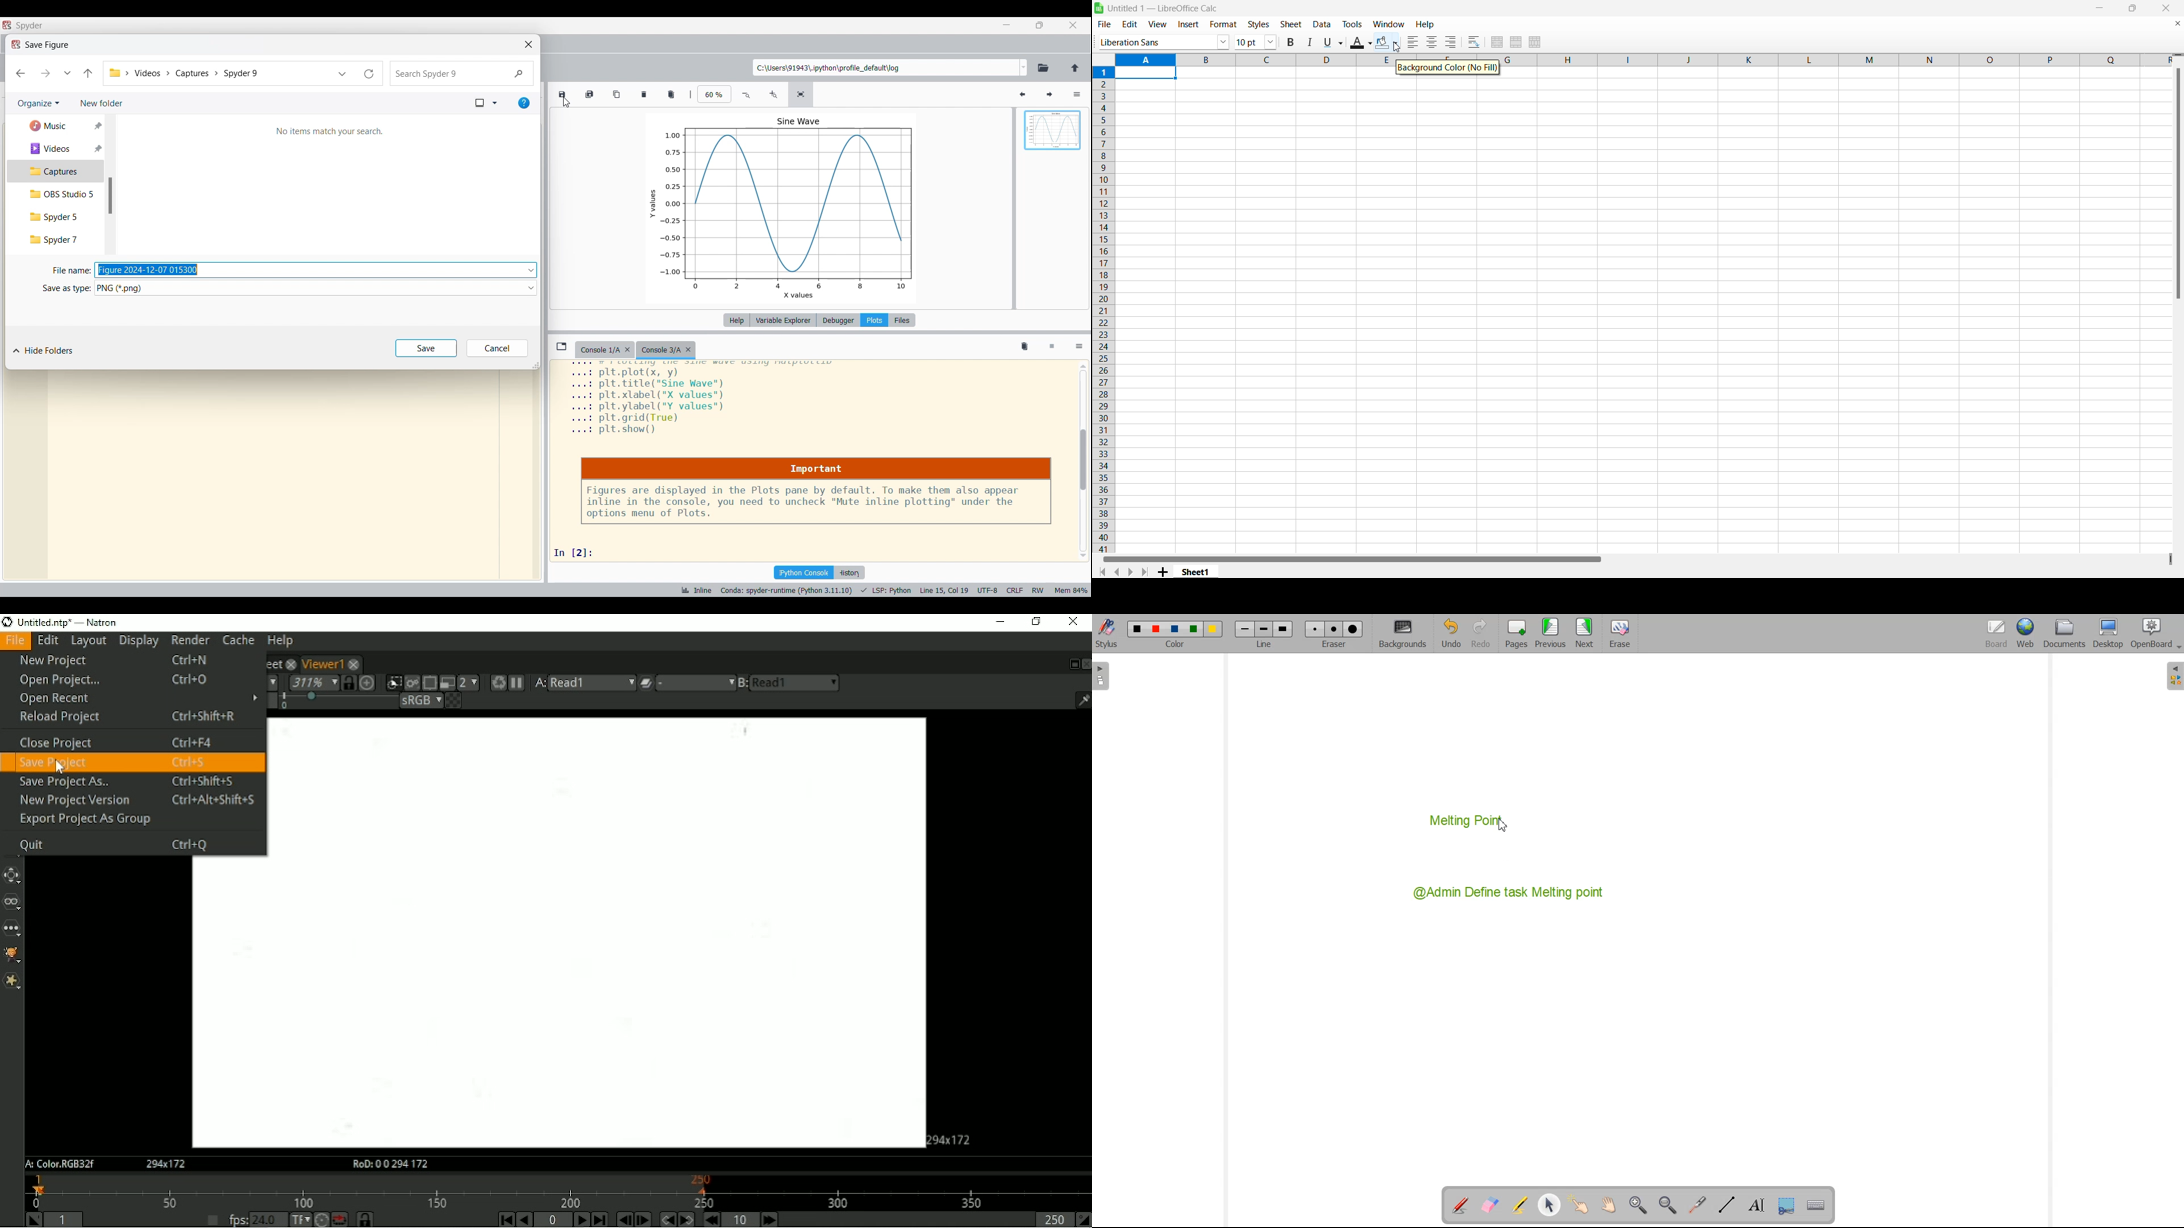  What do you see at coordinates (1163, 572) in the screenshot?
I see `add sheet` at bounding box center [1163, 572].